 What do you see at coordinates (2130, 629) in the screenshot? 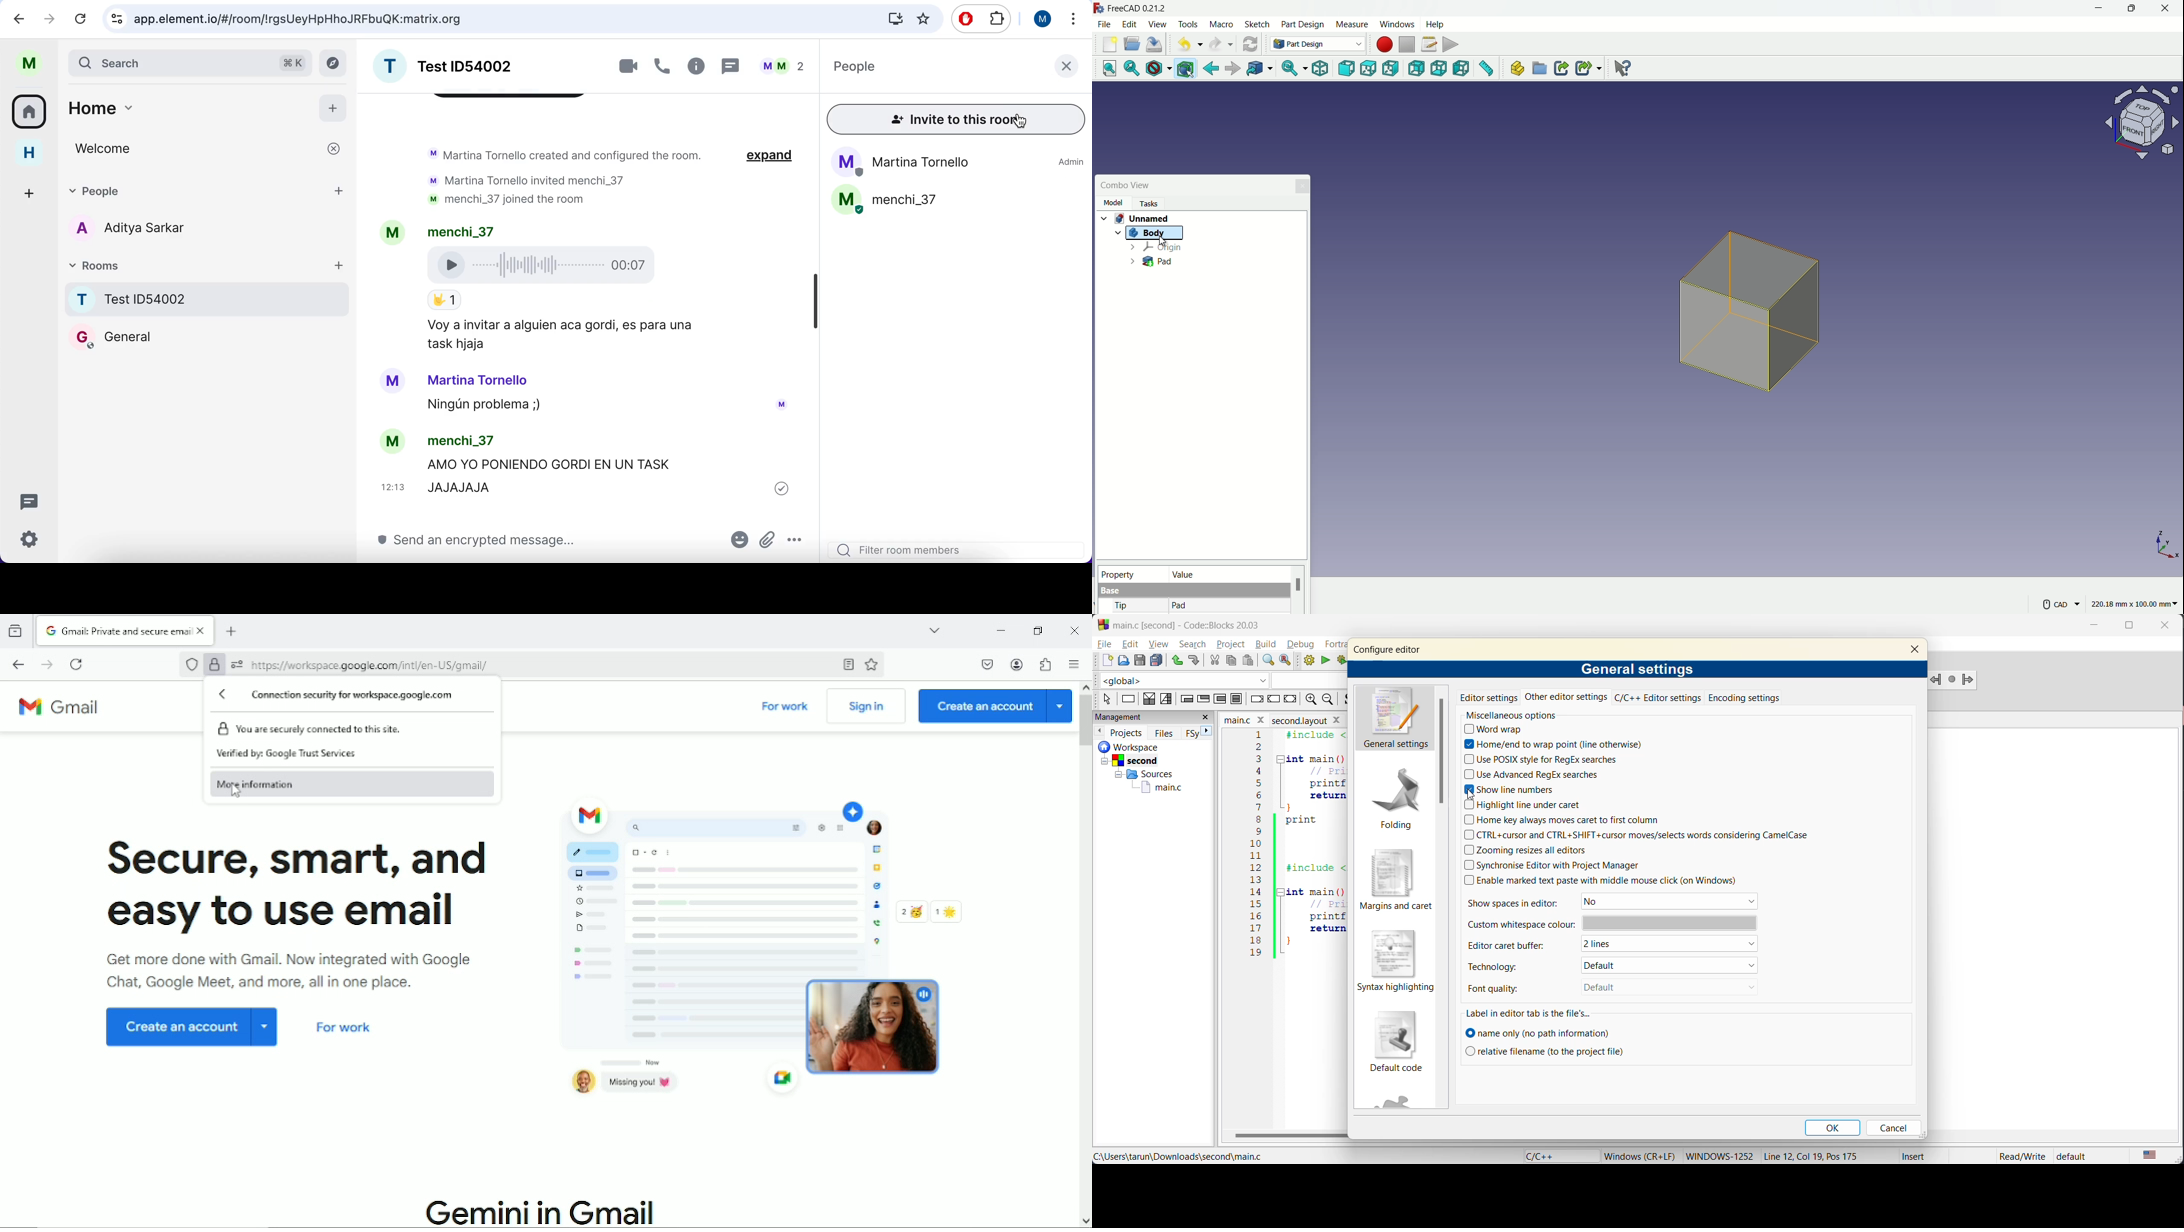
I see `maximize` at bounding box center [2130, 629].